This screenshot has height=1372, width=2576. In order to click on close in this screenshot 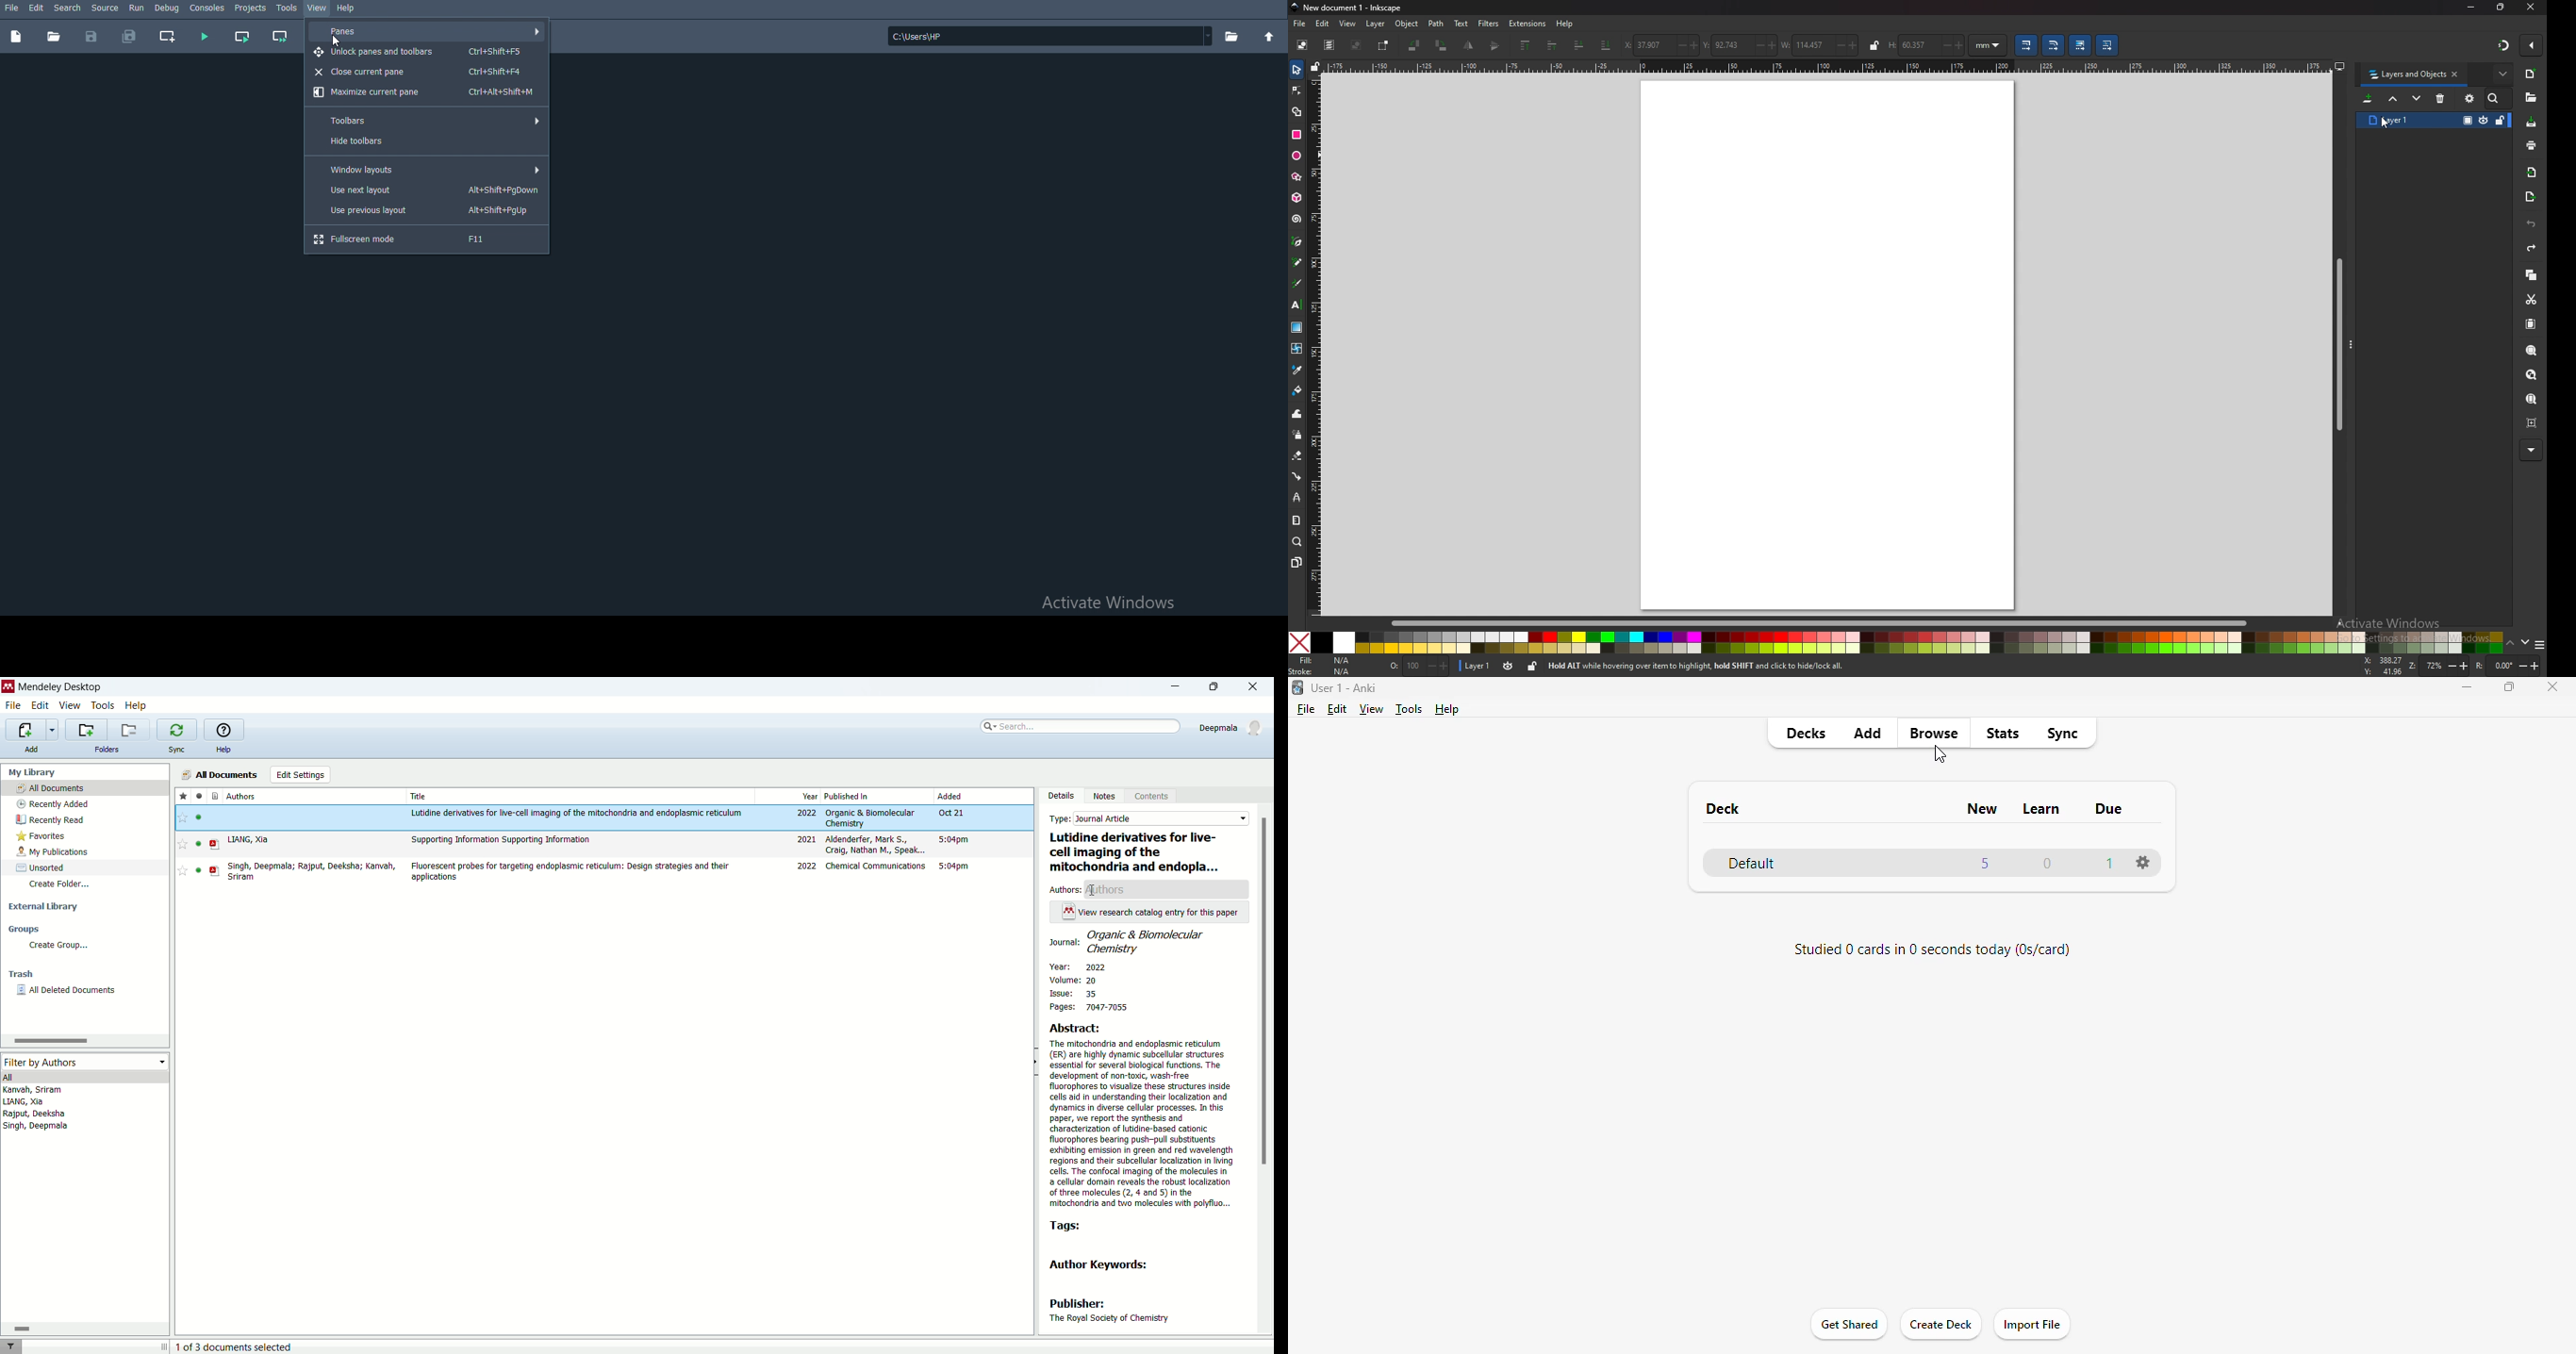, I will do `click(2551, 685)`.